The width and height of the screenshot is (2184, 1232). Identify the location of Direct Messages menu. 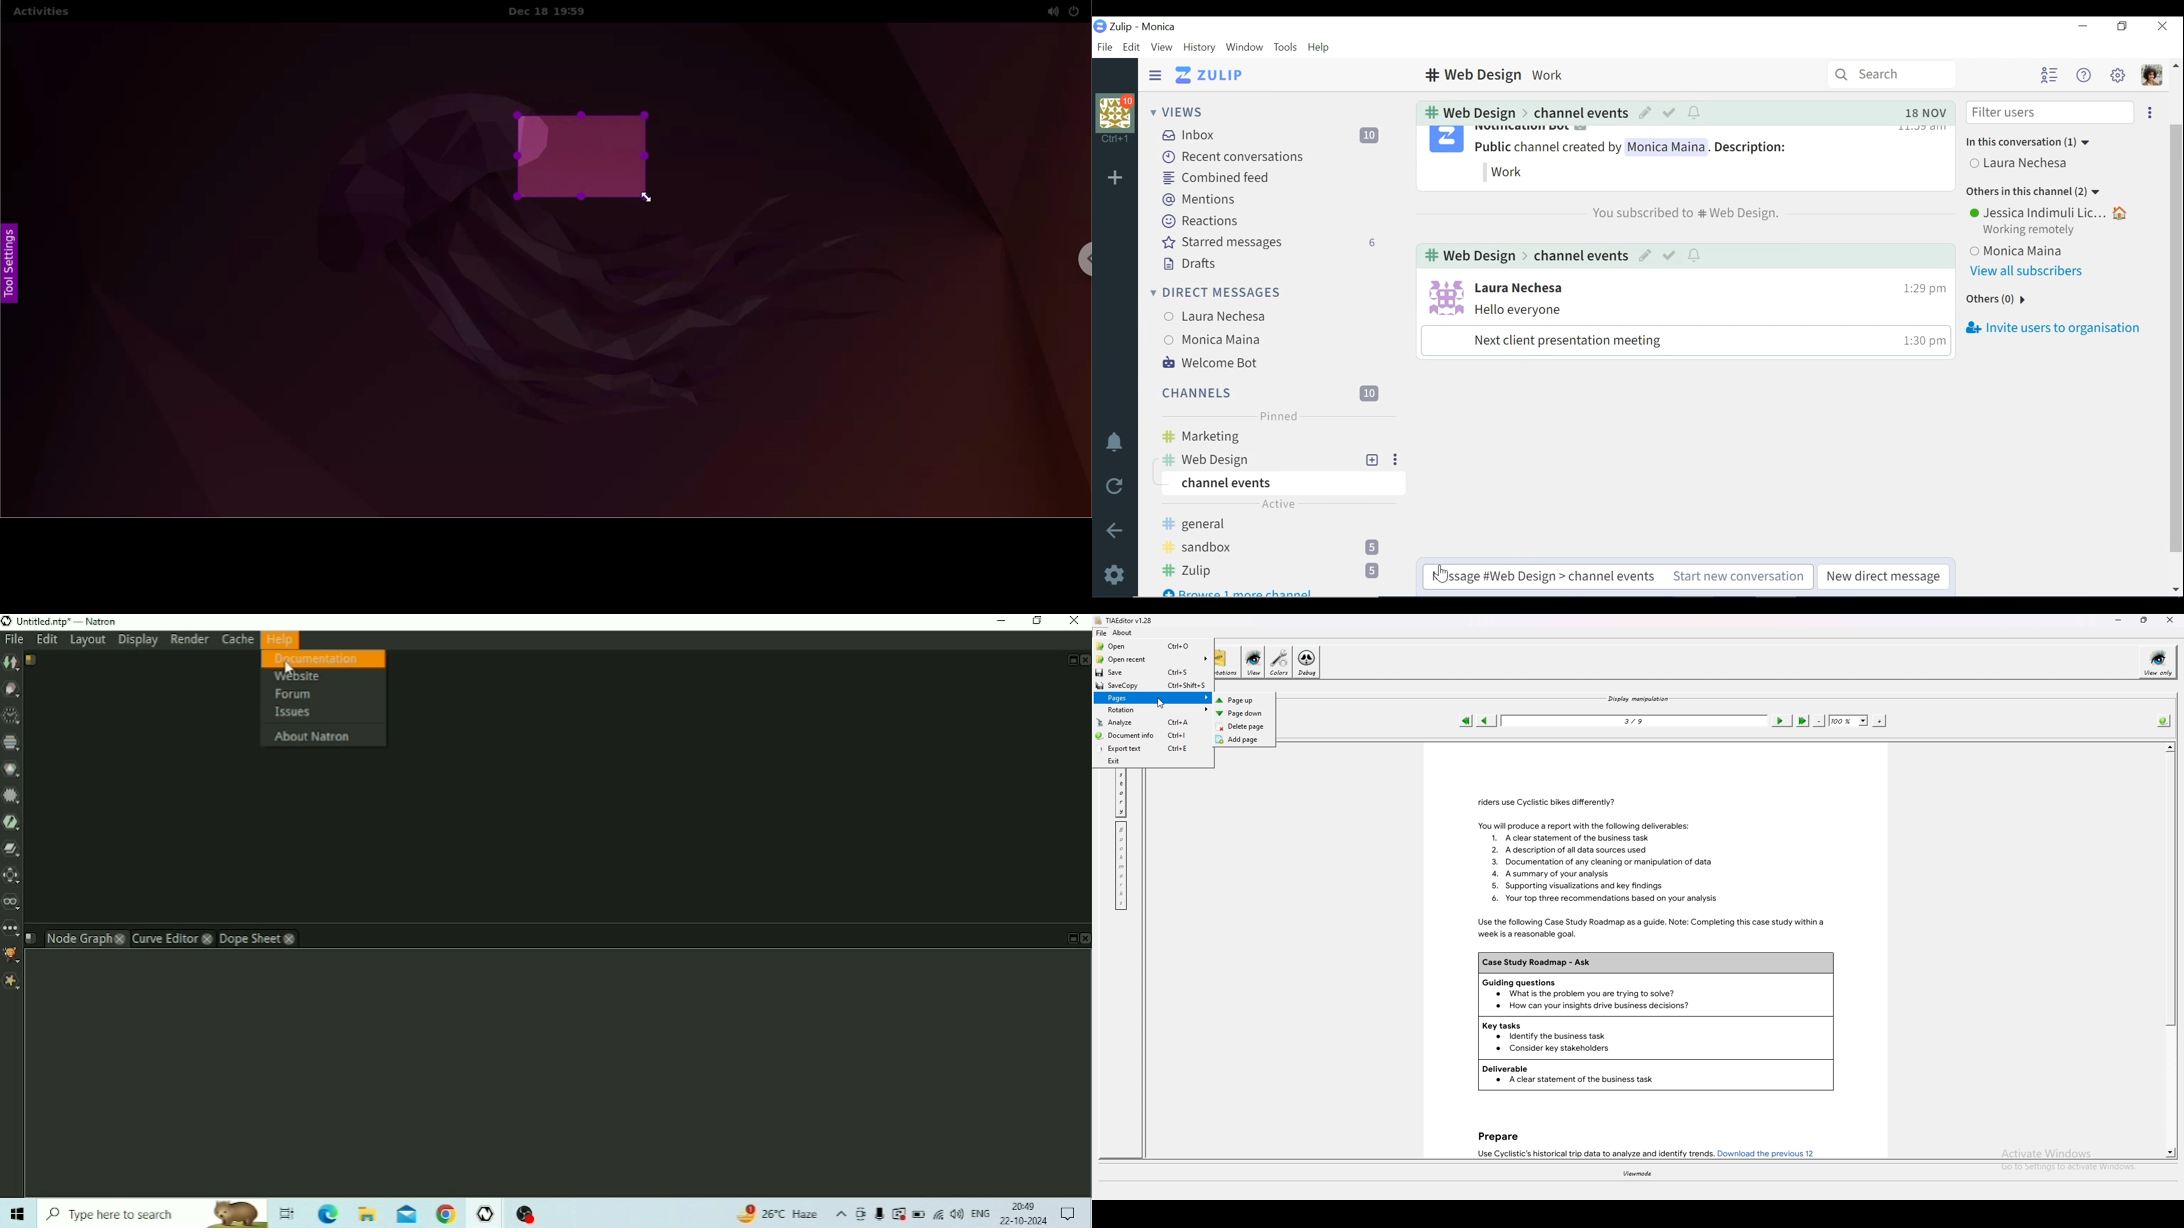
(1215, 291).